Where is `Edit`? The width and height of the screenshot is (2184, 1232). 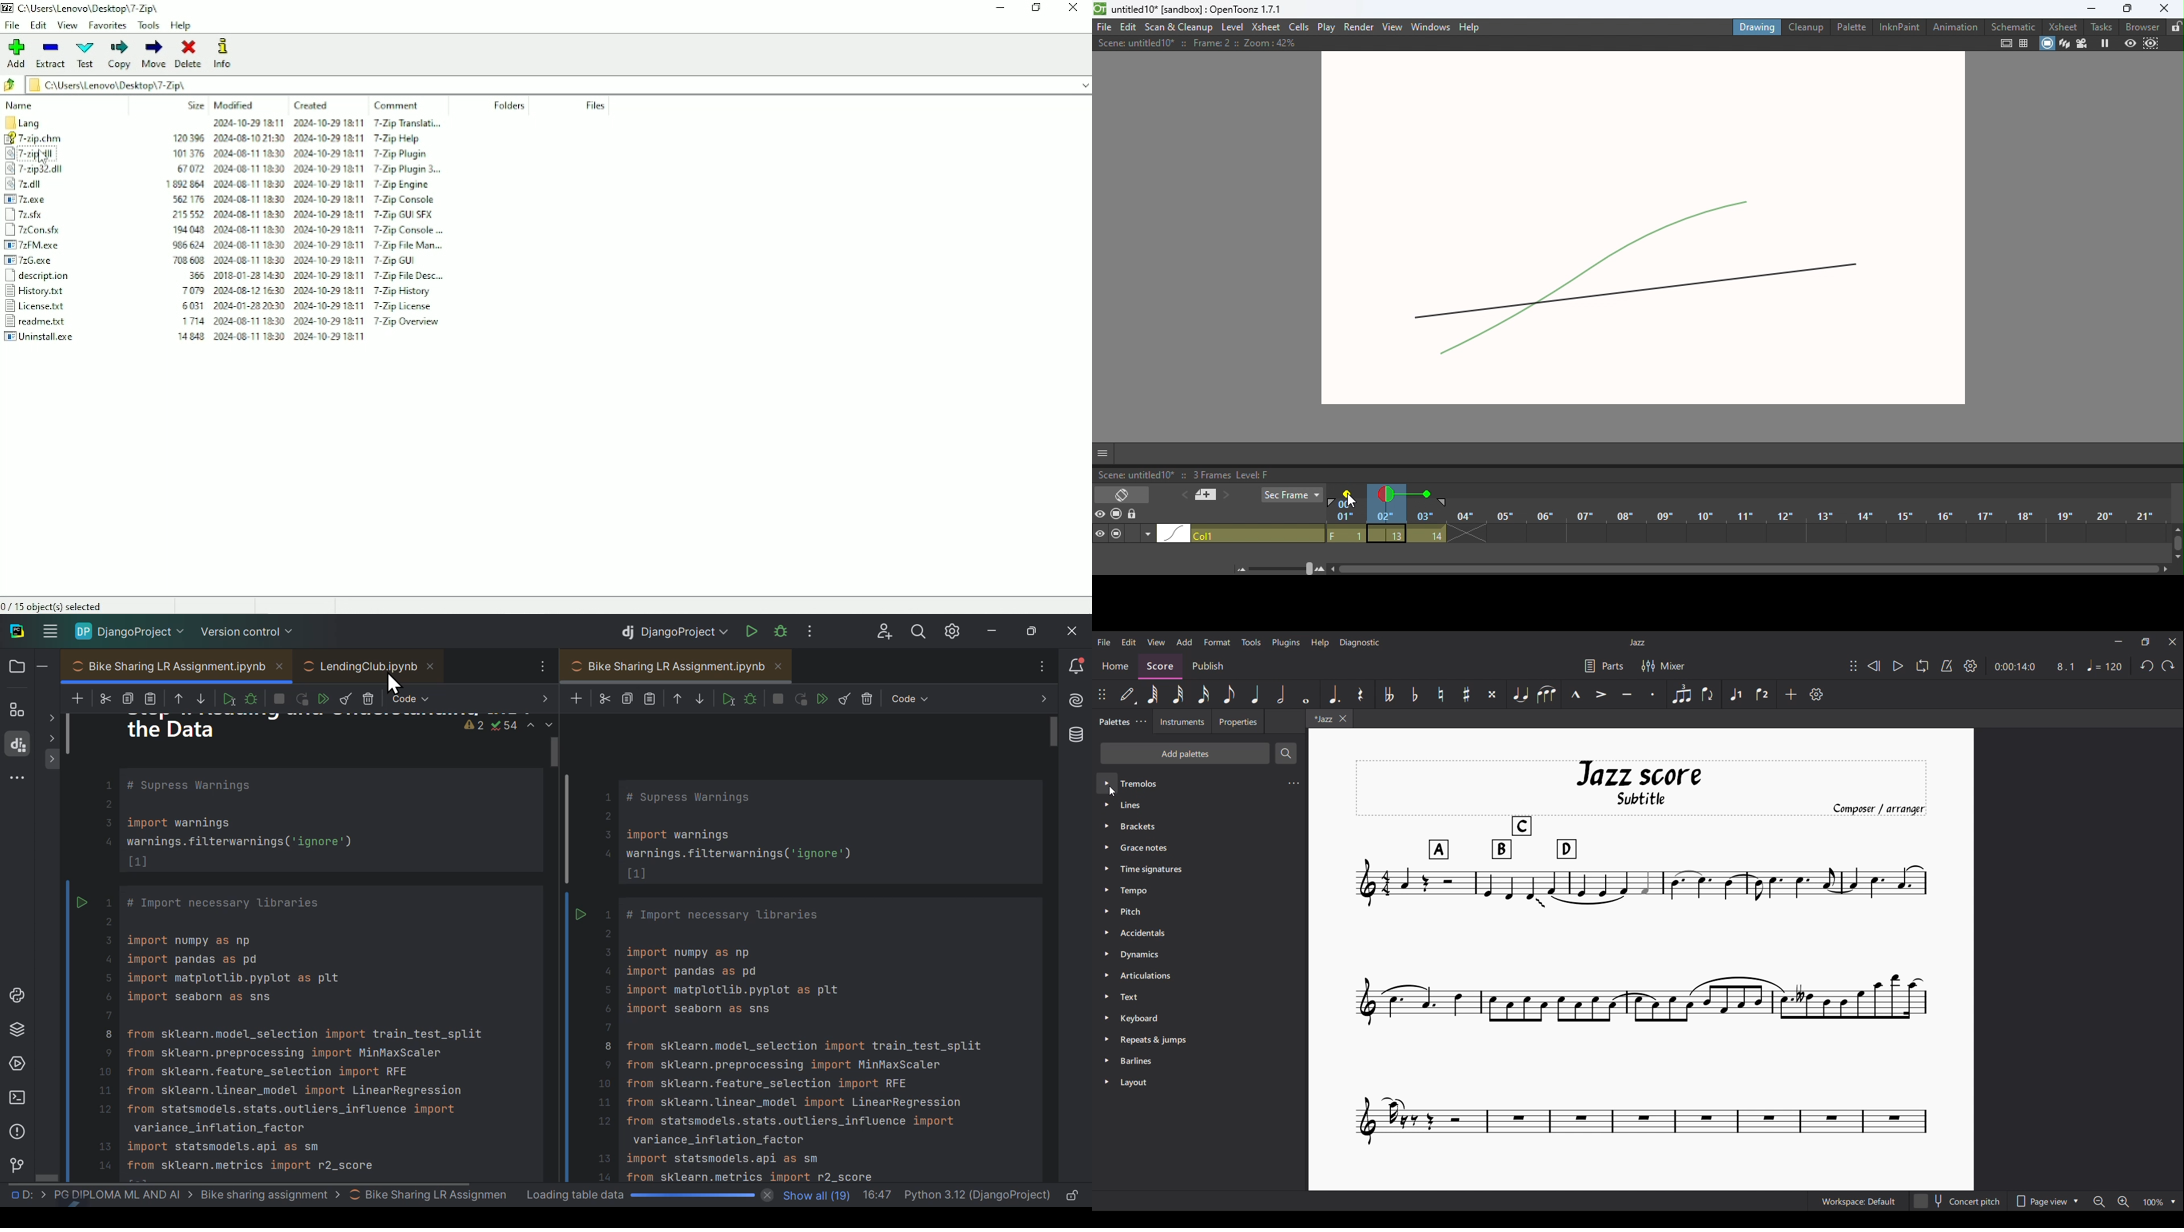 Edit is located at coordinates (1128, 642).